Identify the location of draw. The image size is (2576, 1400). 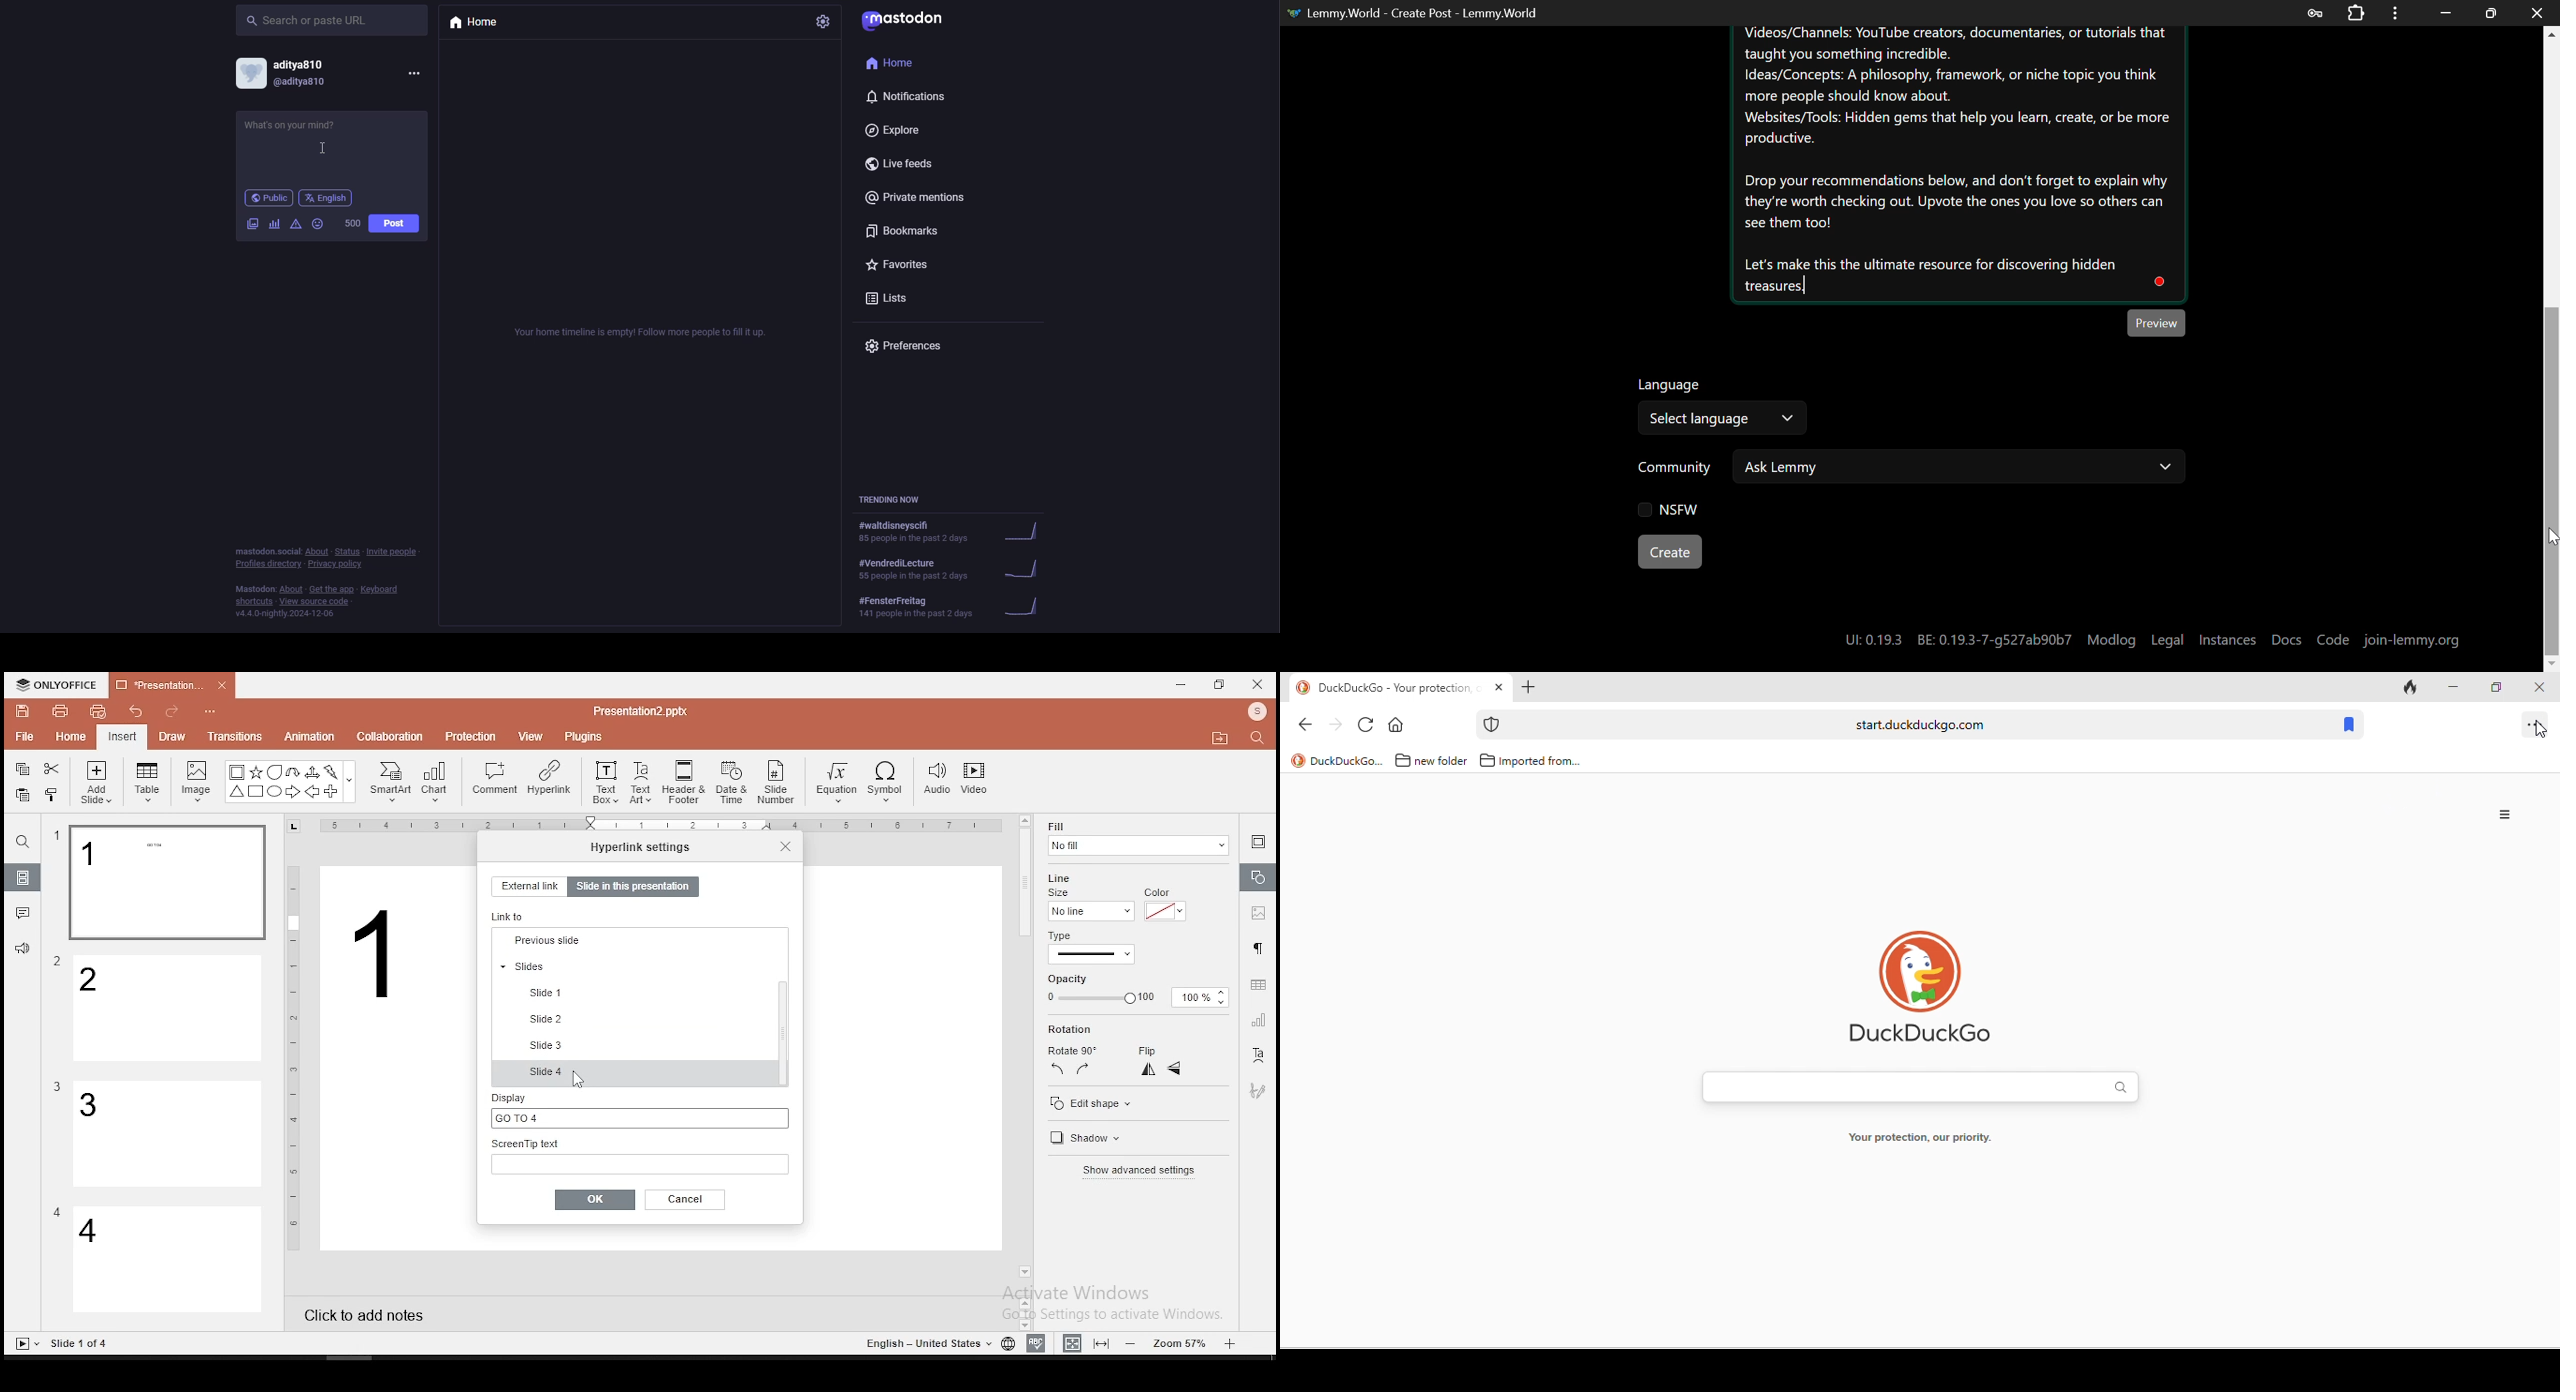
(173, 736).